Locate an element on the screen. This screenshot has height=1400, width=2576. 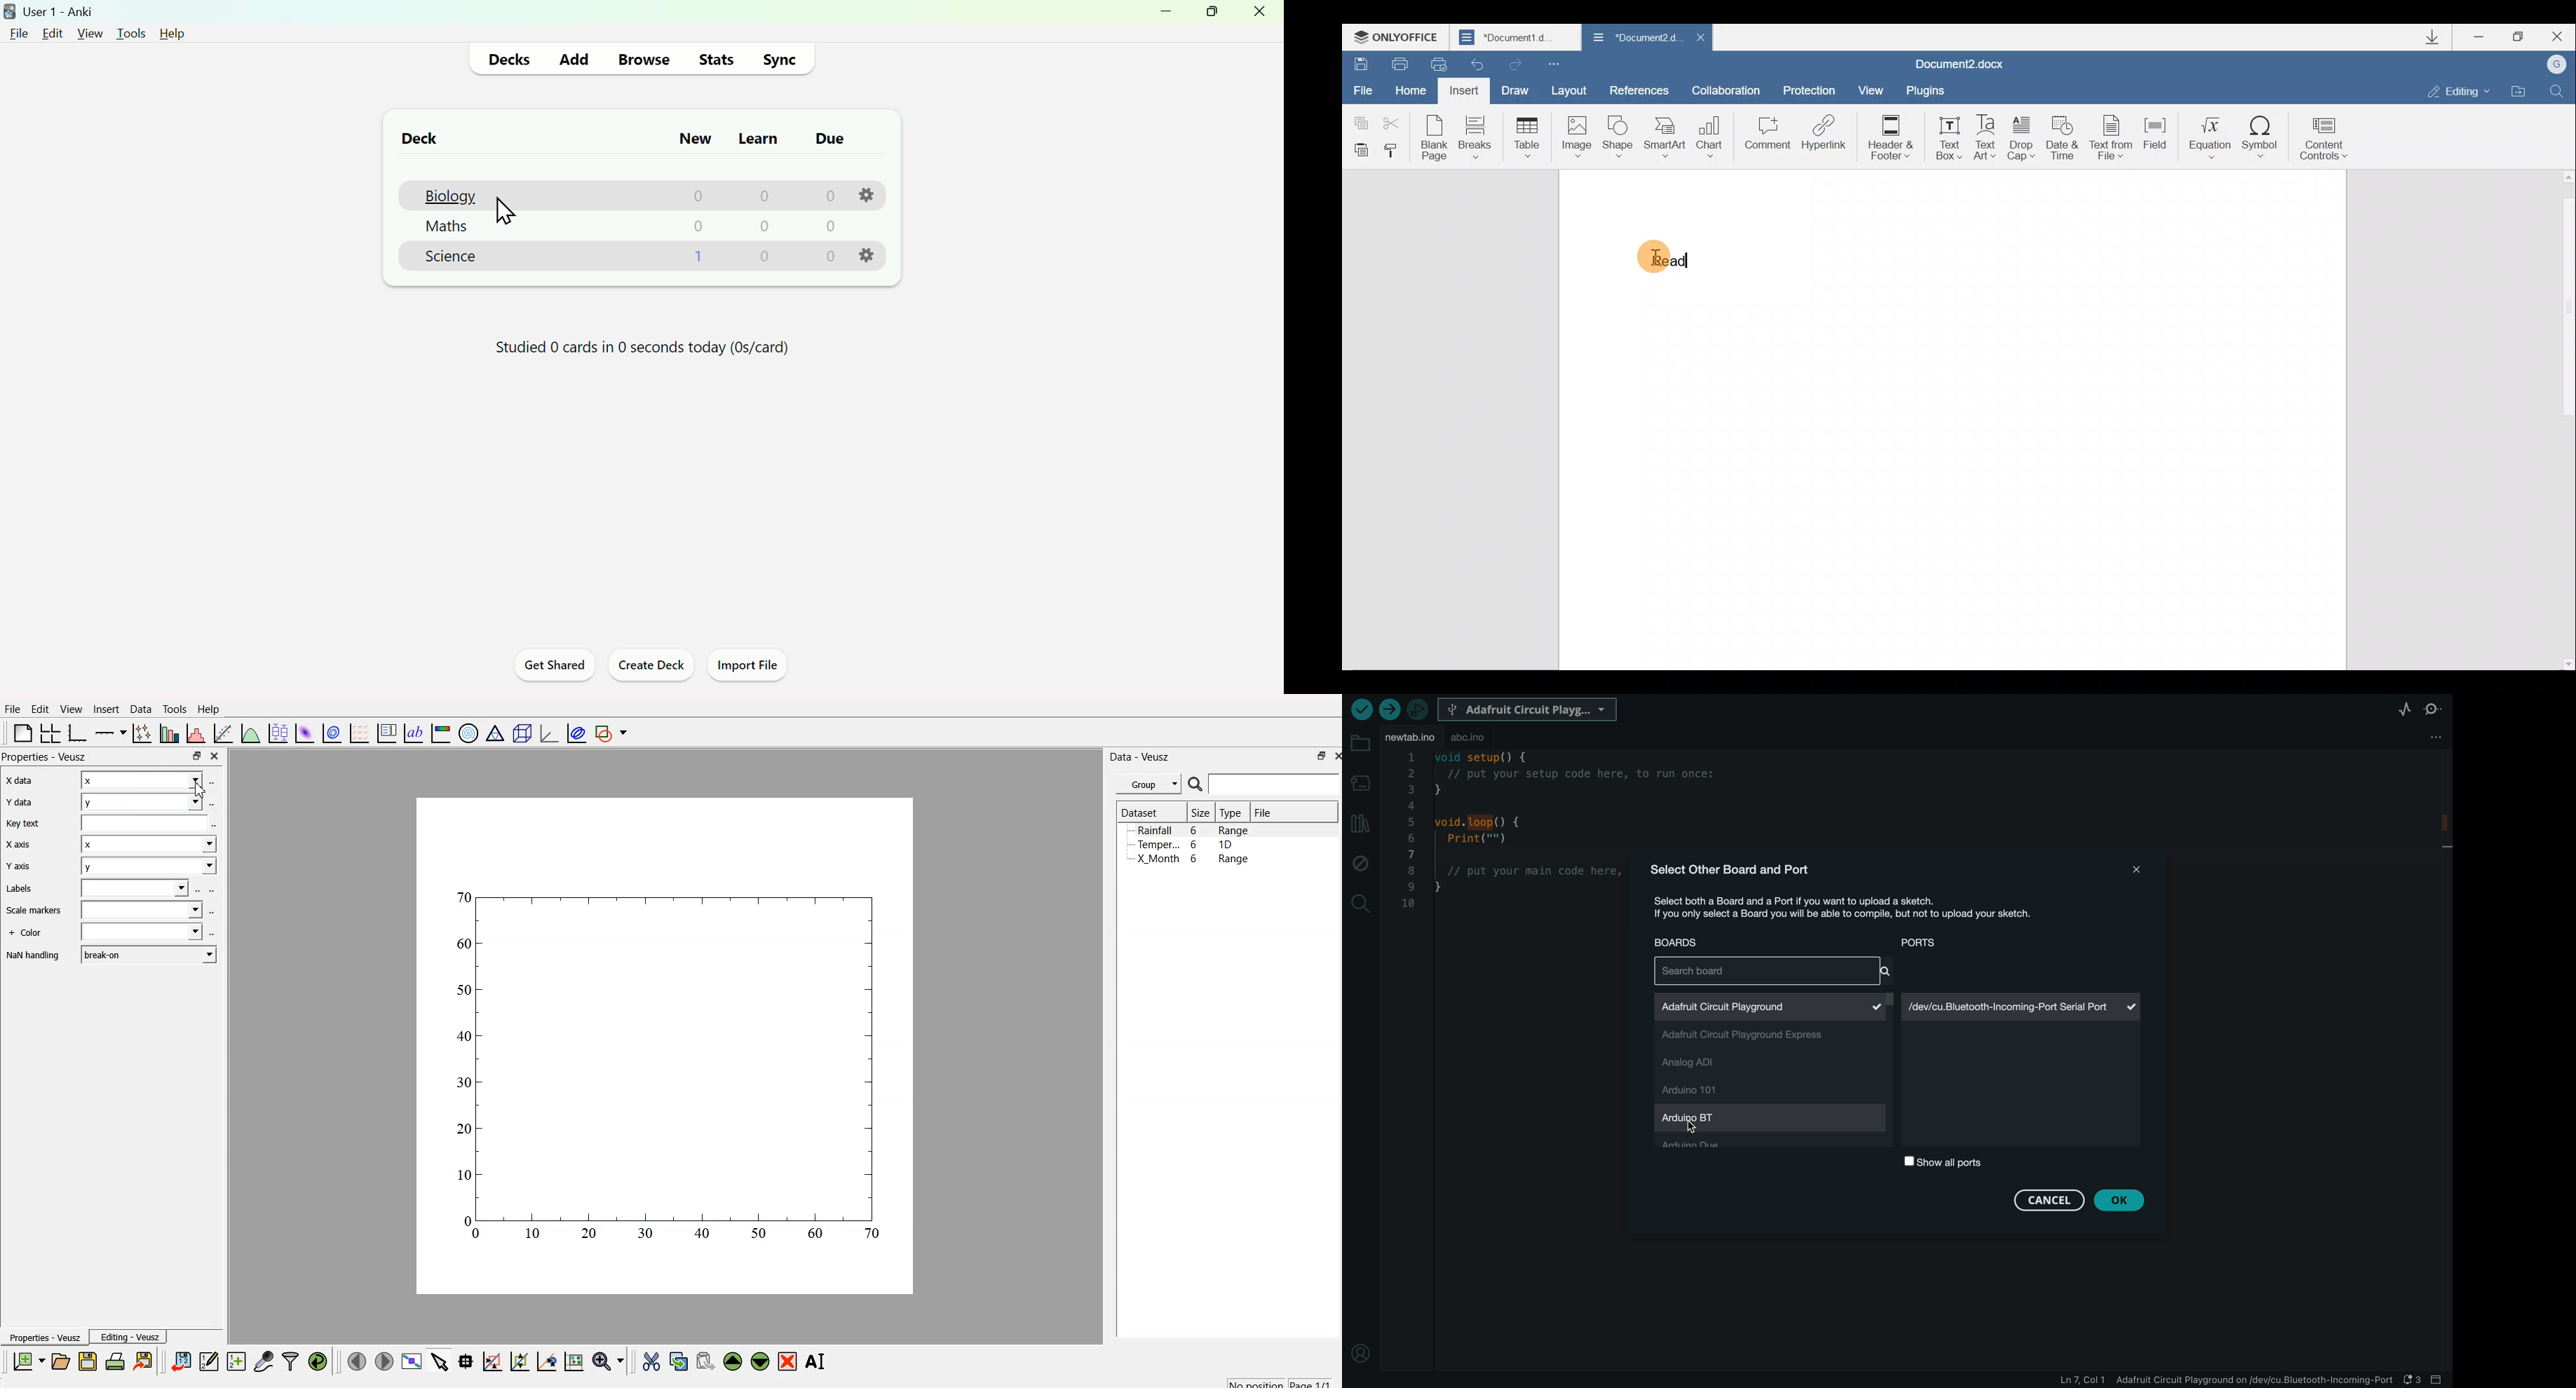
Y axis is located at coordinates (18, 868).